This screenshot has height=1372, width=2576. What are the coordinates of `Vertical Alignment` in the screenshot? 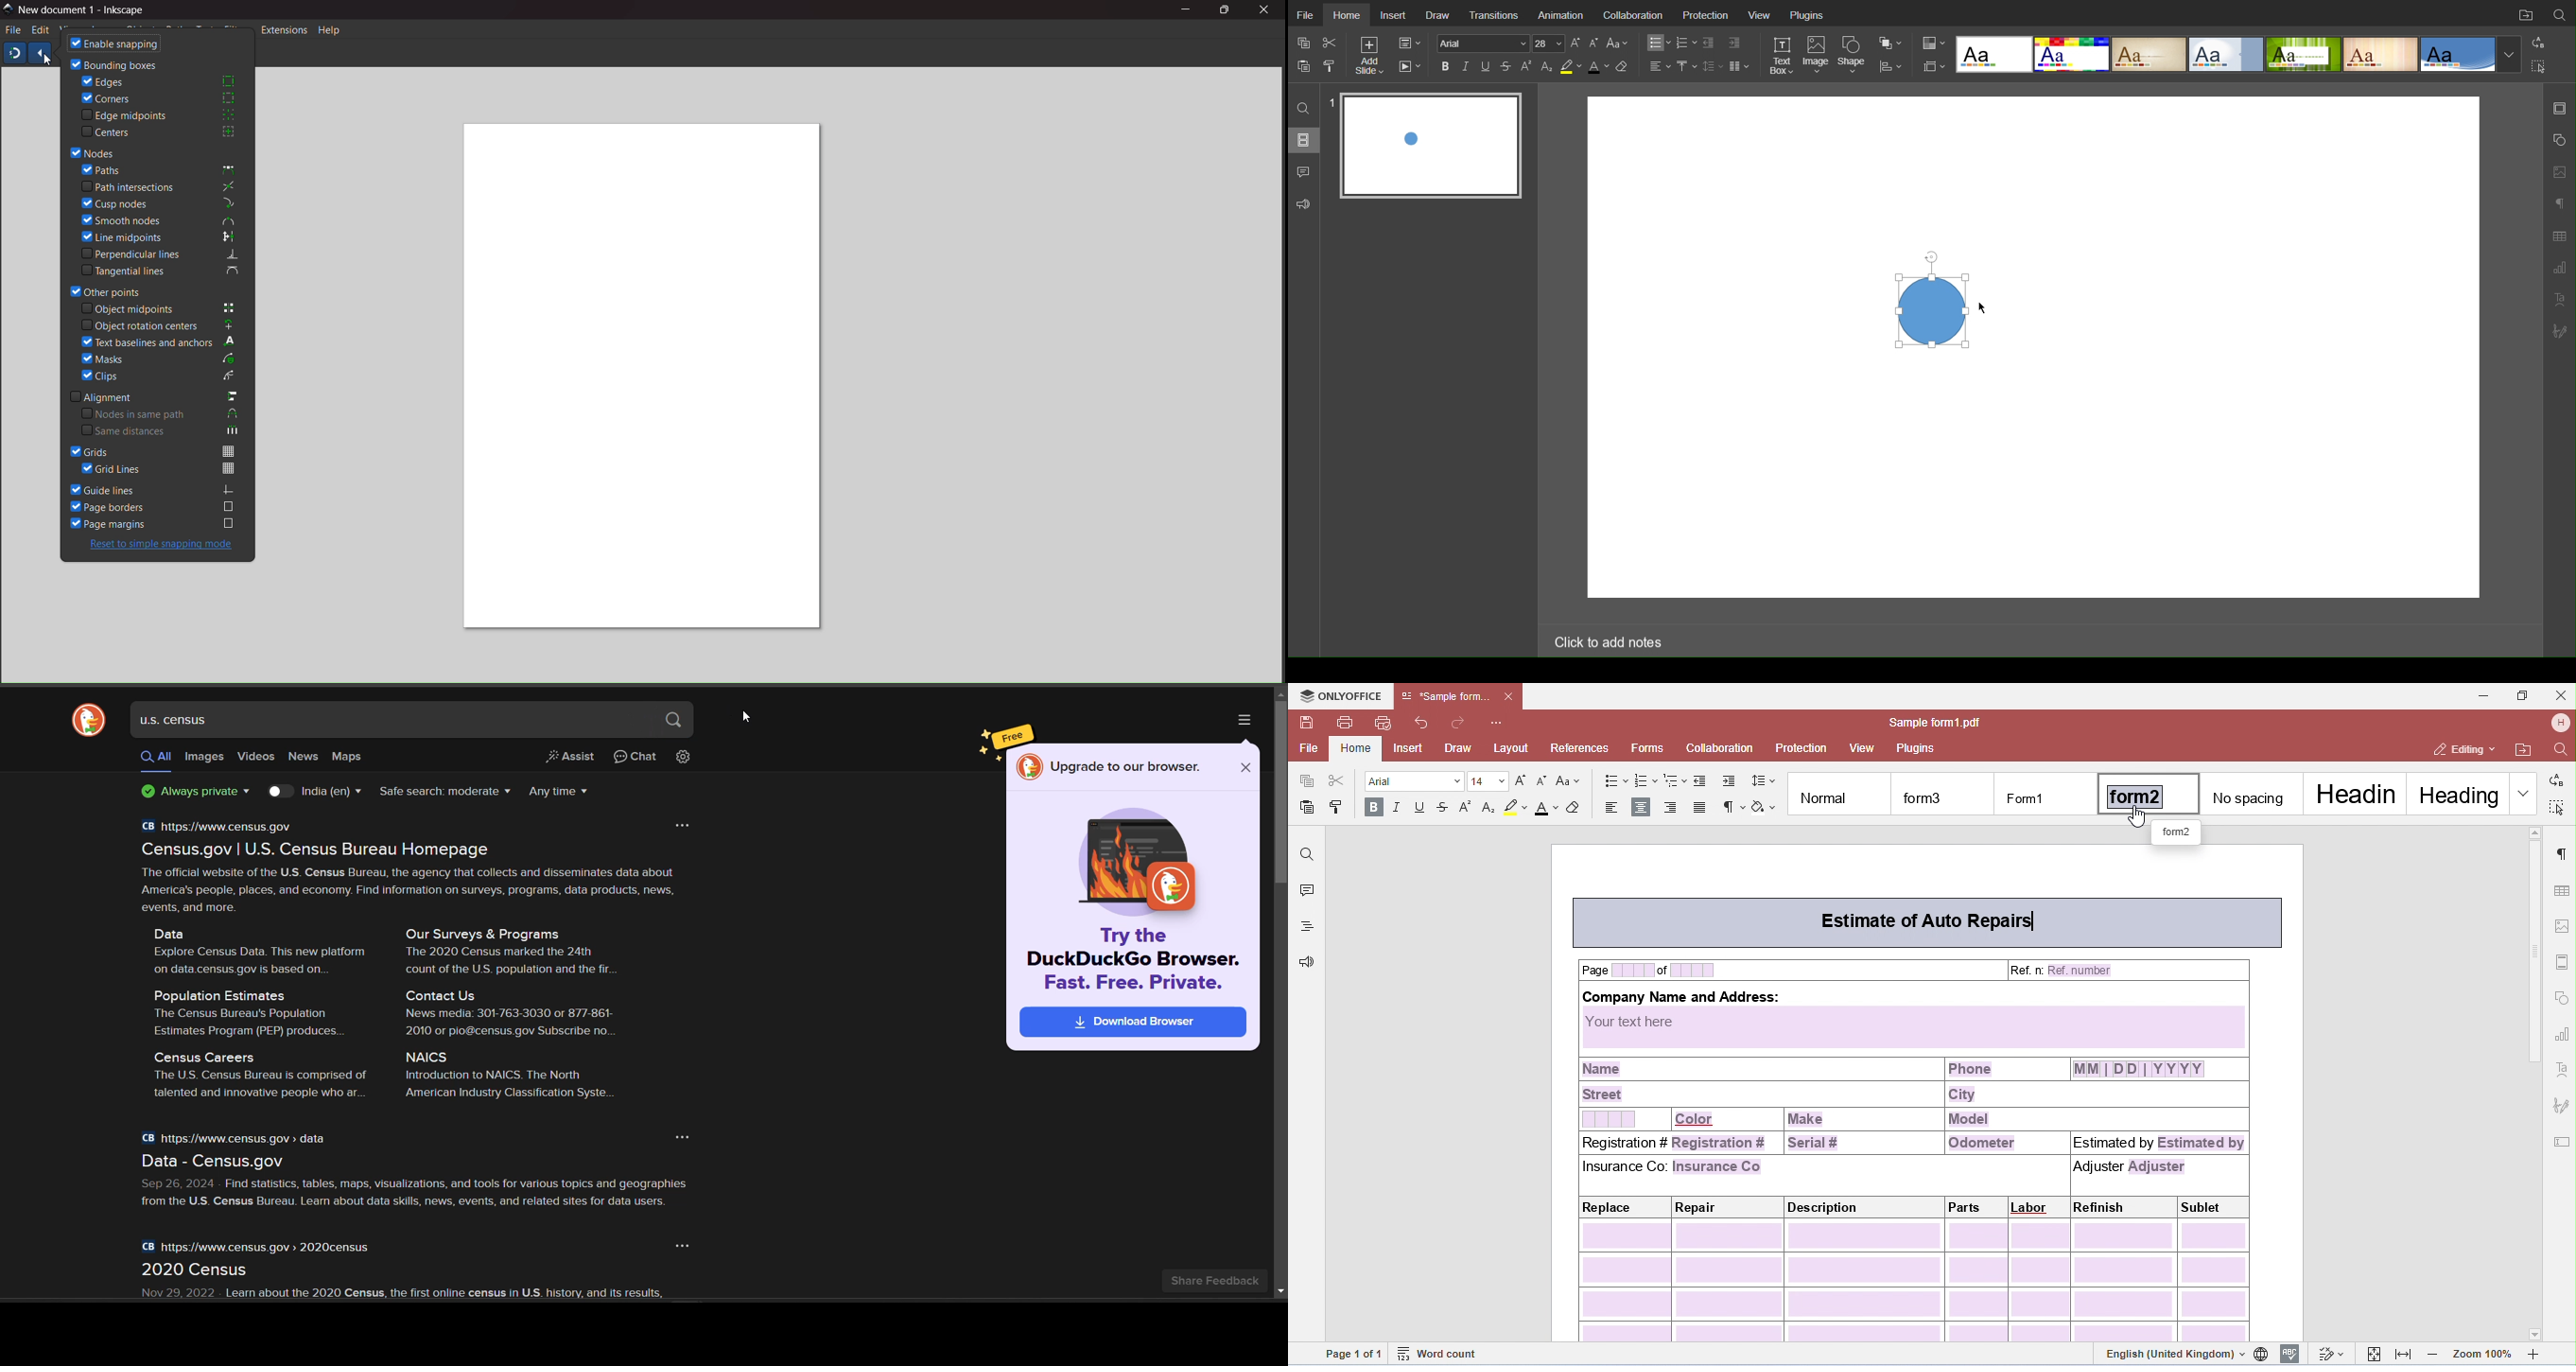 It's located at (1686, 67).